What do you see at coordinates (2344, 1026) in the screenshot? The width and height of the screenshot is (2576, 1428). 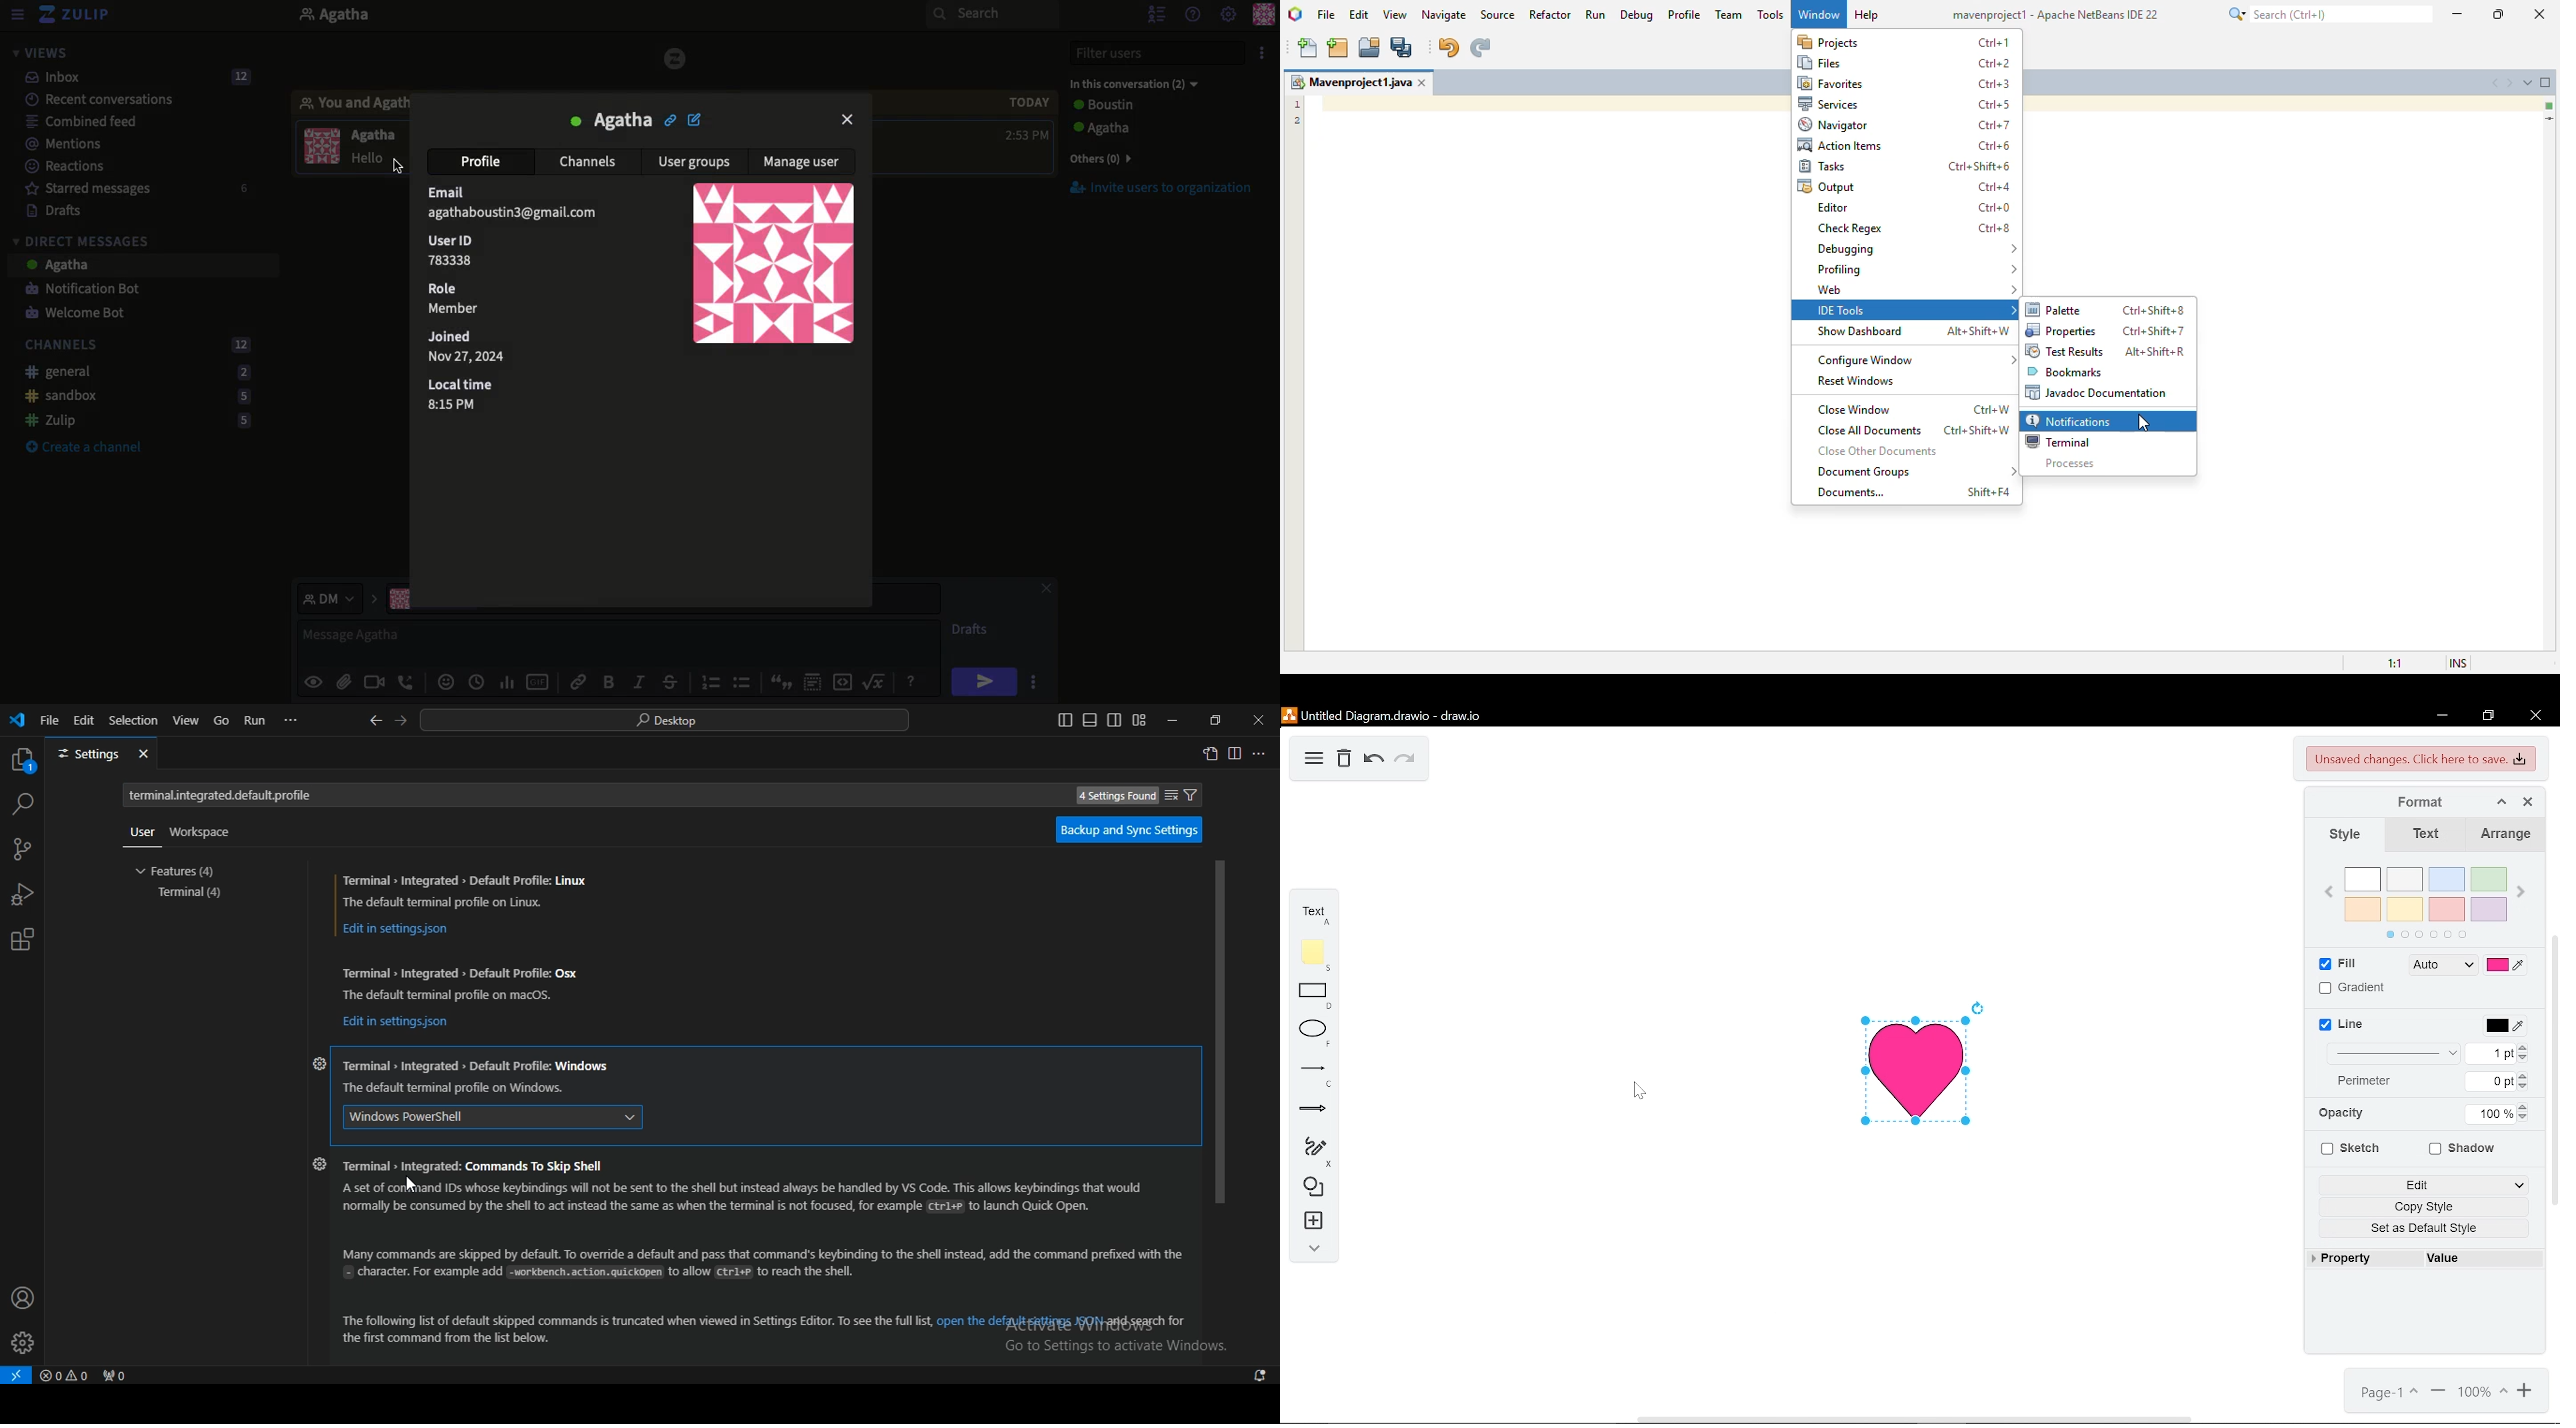 I see `line` at bounding box center [2344, 1026].